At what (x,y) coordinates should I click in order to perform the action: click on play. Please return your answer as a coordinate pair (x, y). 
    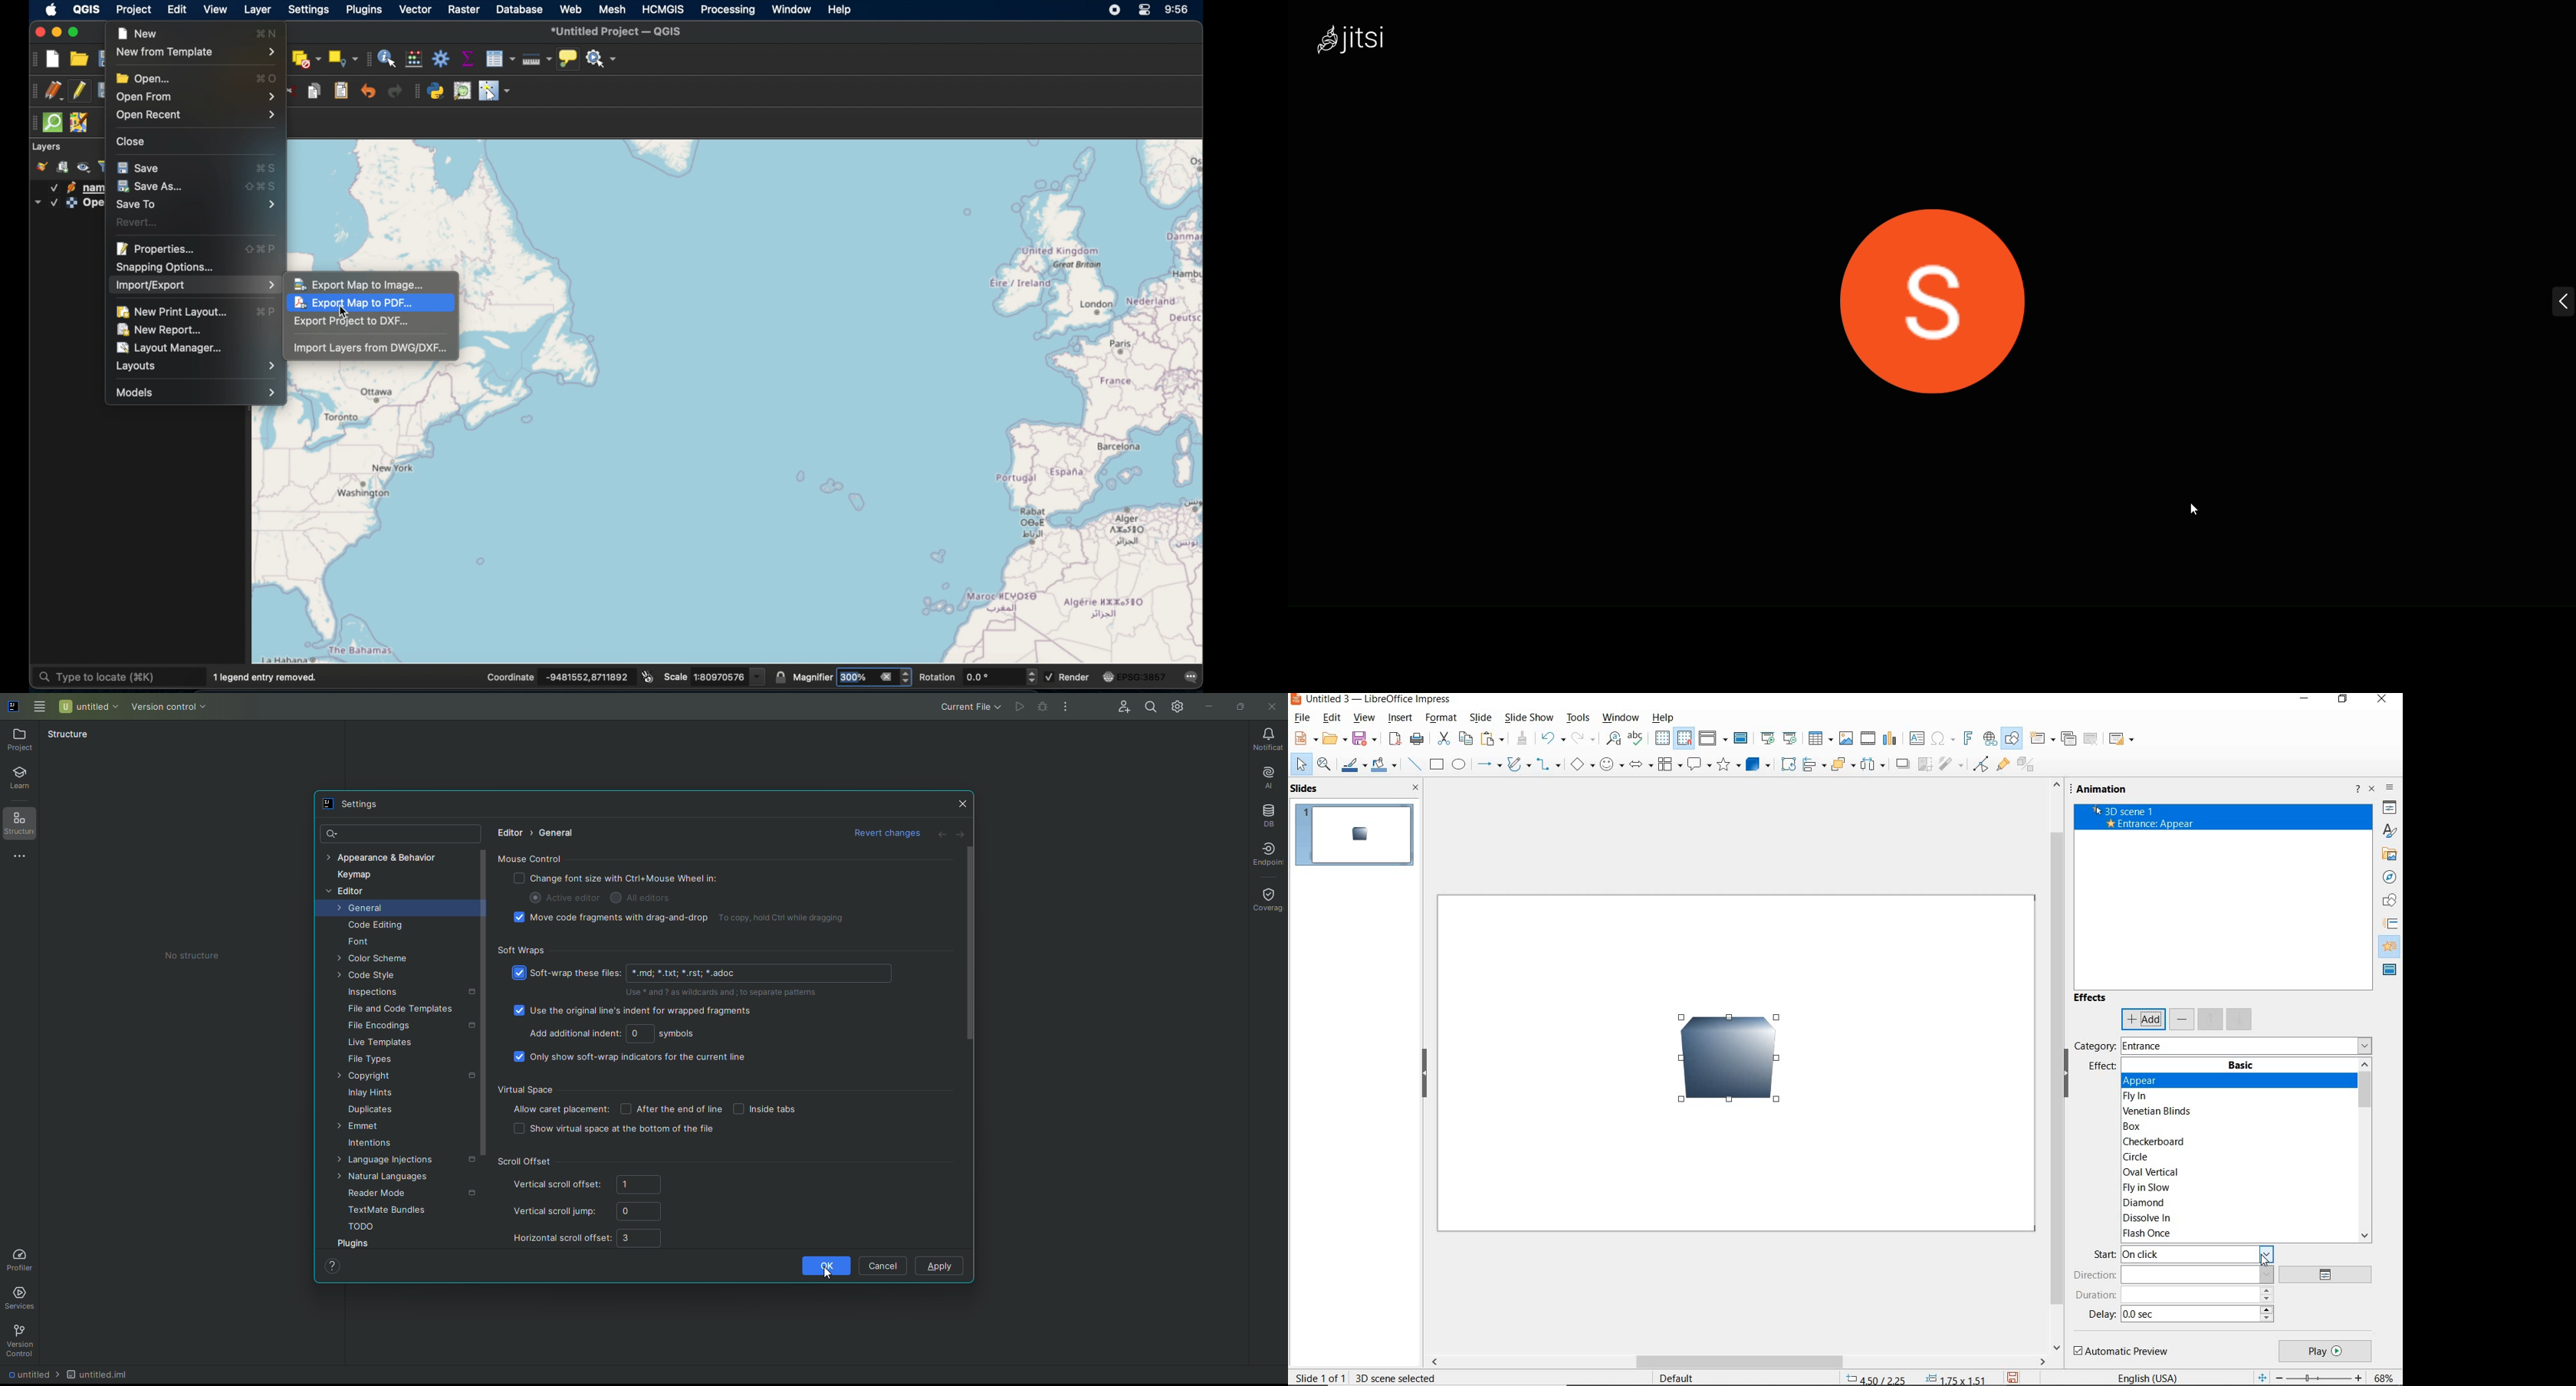
    Looking at the image, I should click on (2325, 1351).